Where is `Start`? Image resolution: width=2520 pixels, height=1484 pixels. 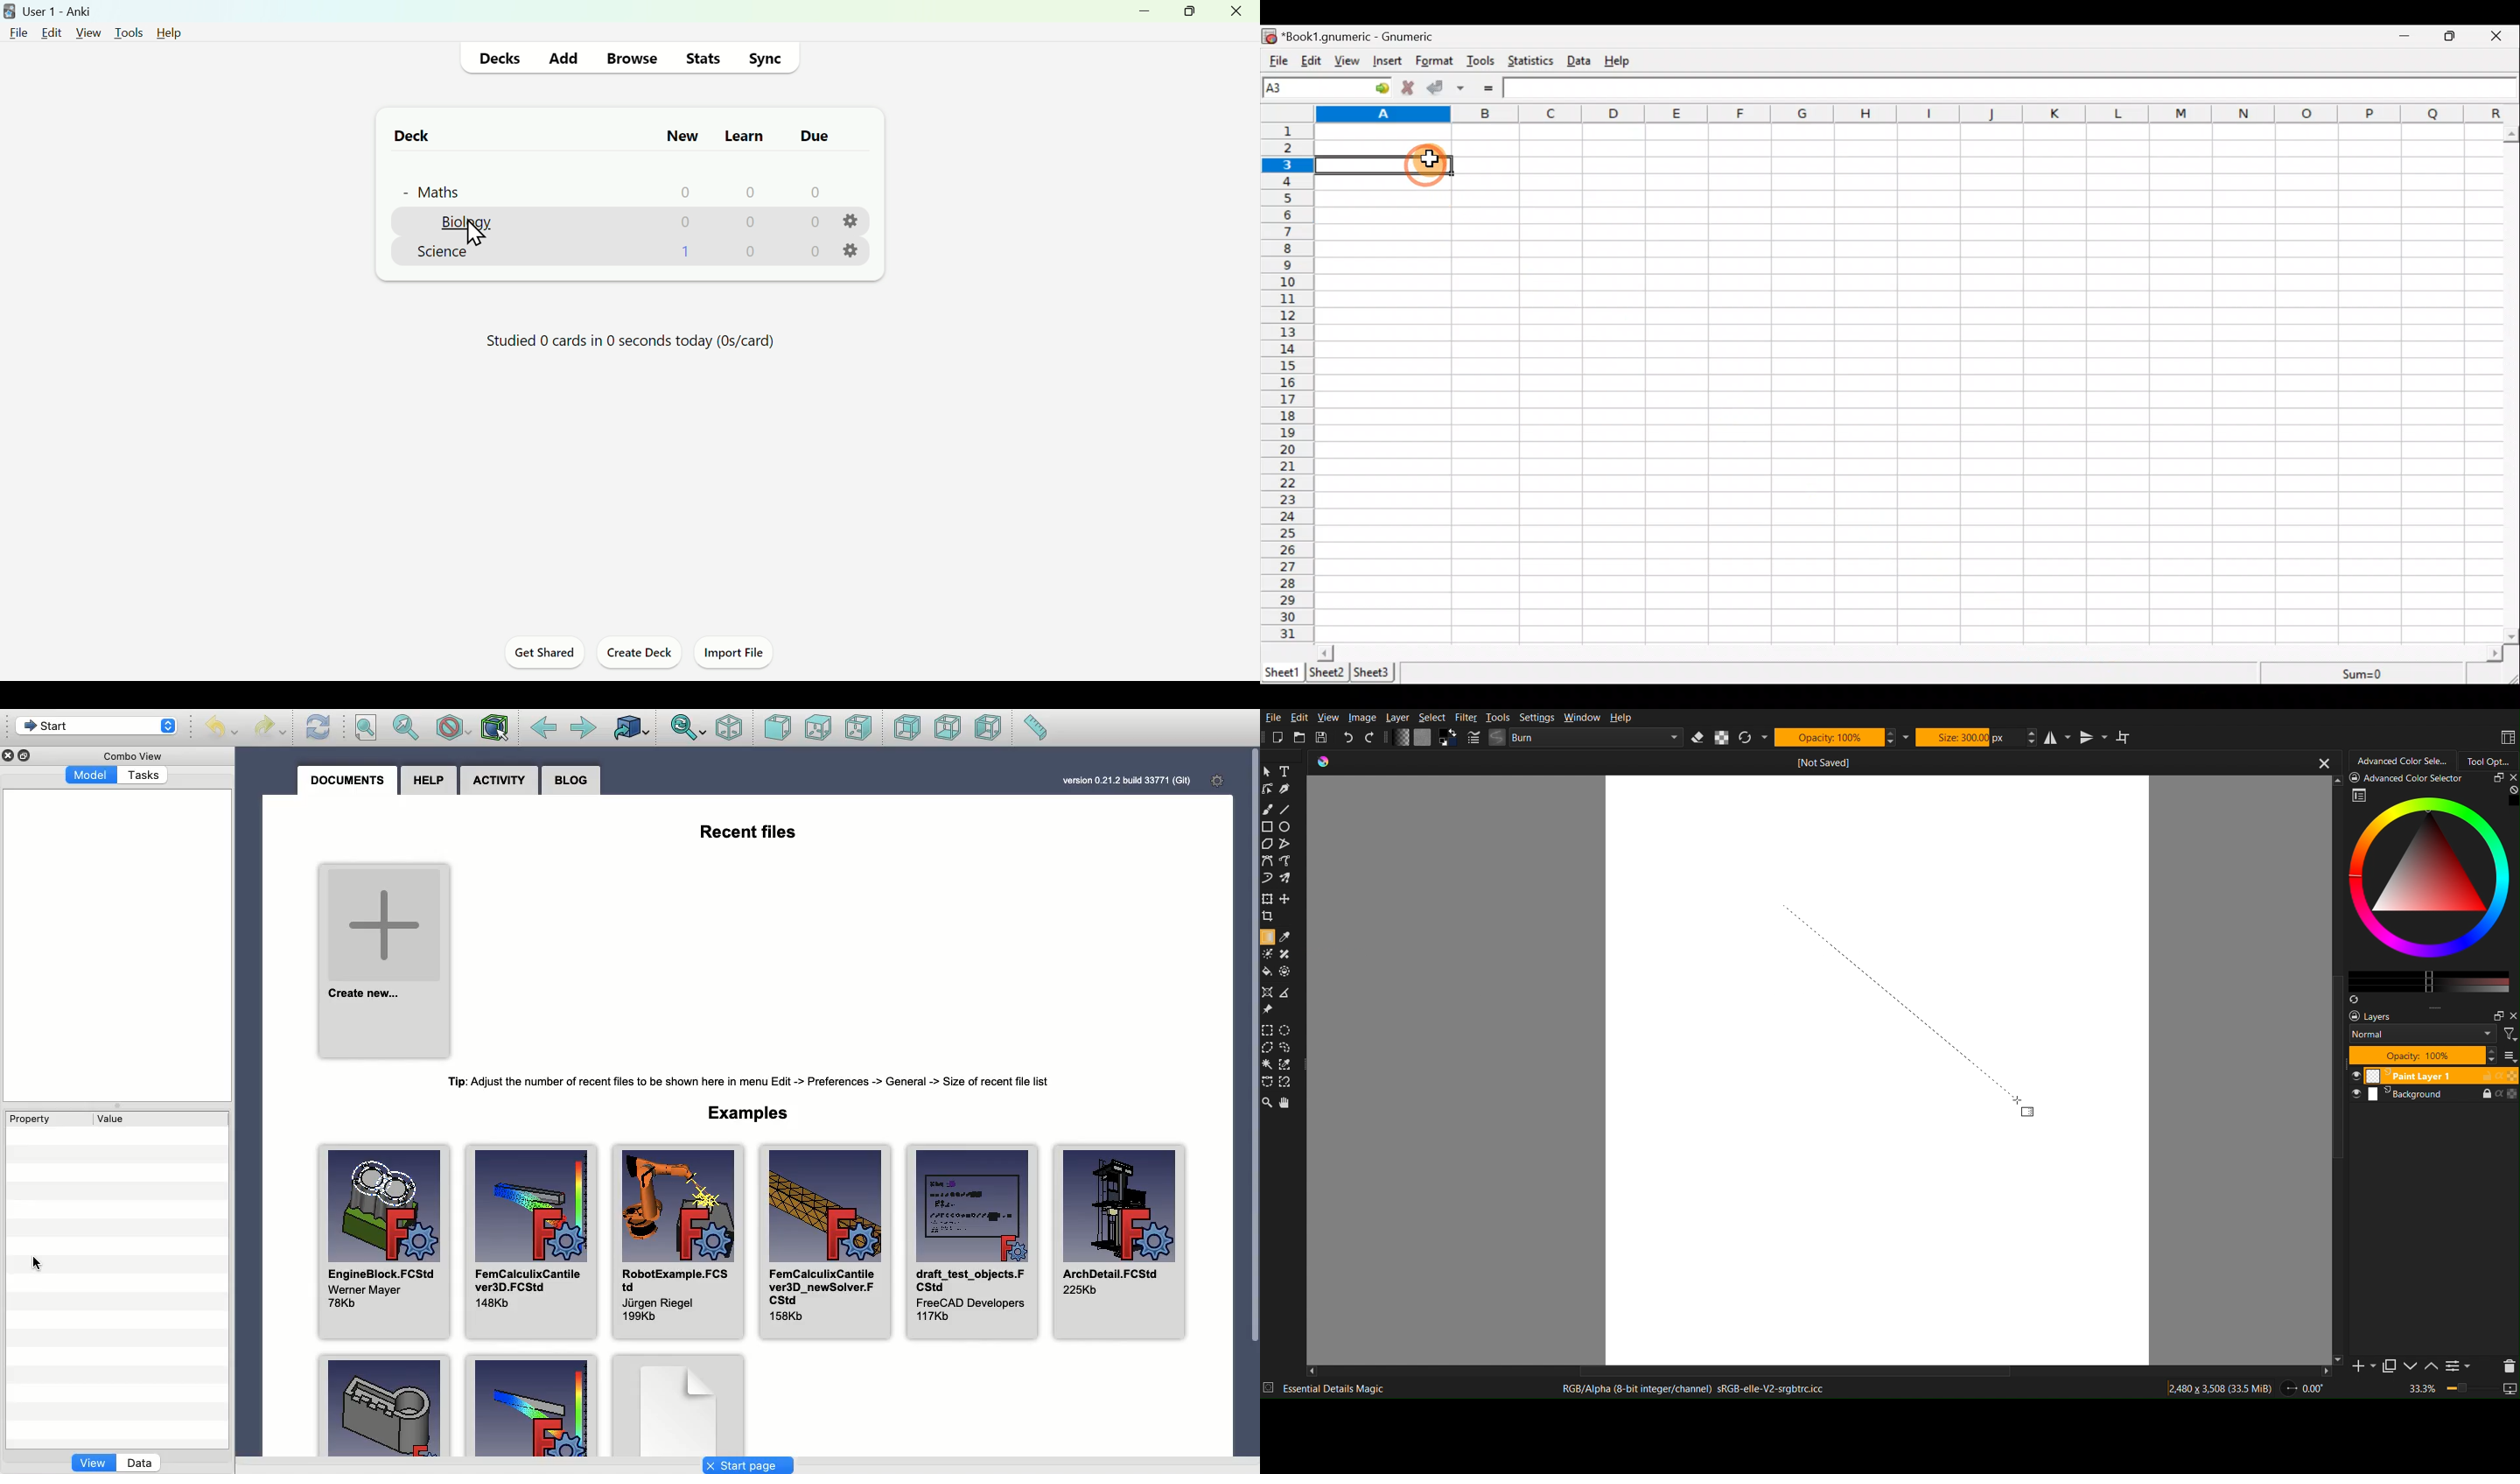 Start is located at coordinates (98, 727).